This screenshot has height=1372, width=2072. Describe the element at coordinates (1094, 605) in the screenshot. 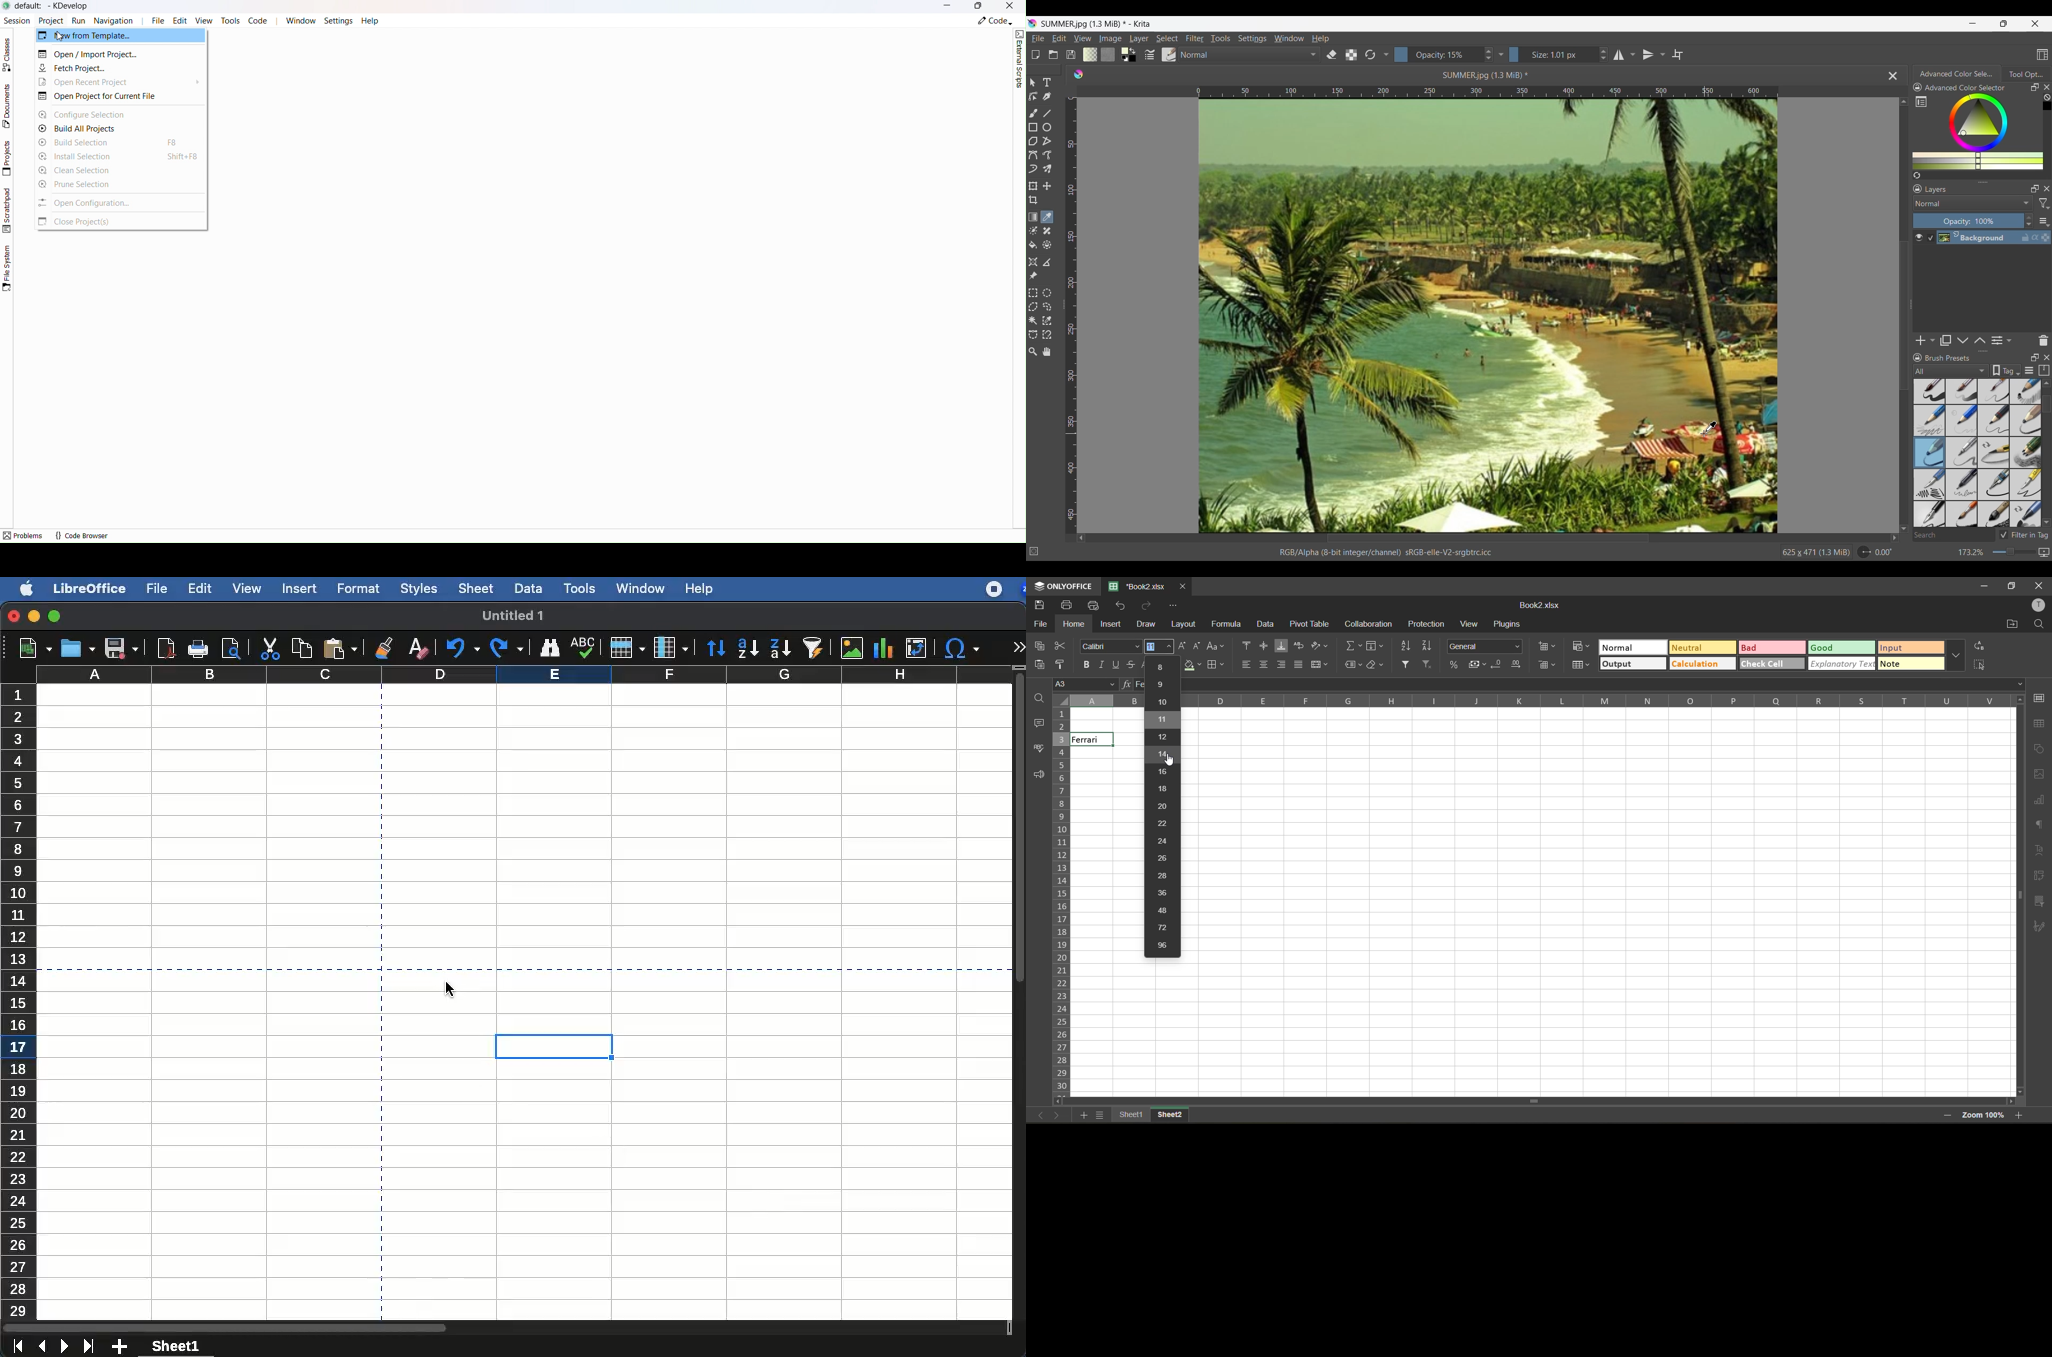

I see `quick print` at that location.